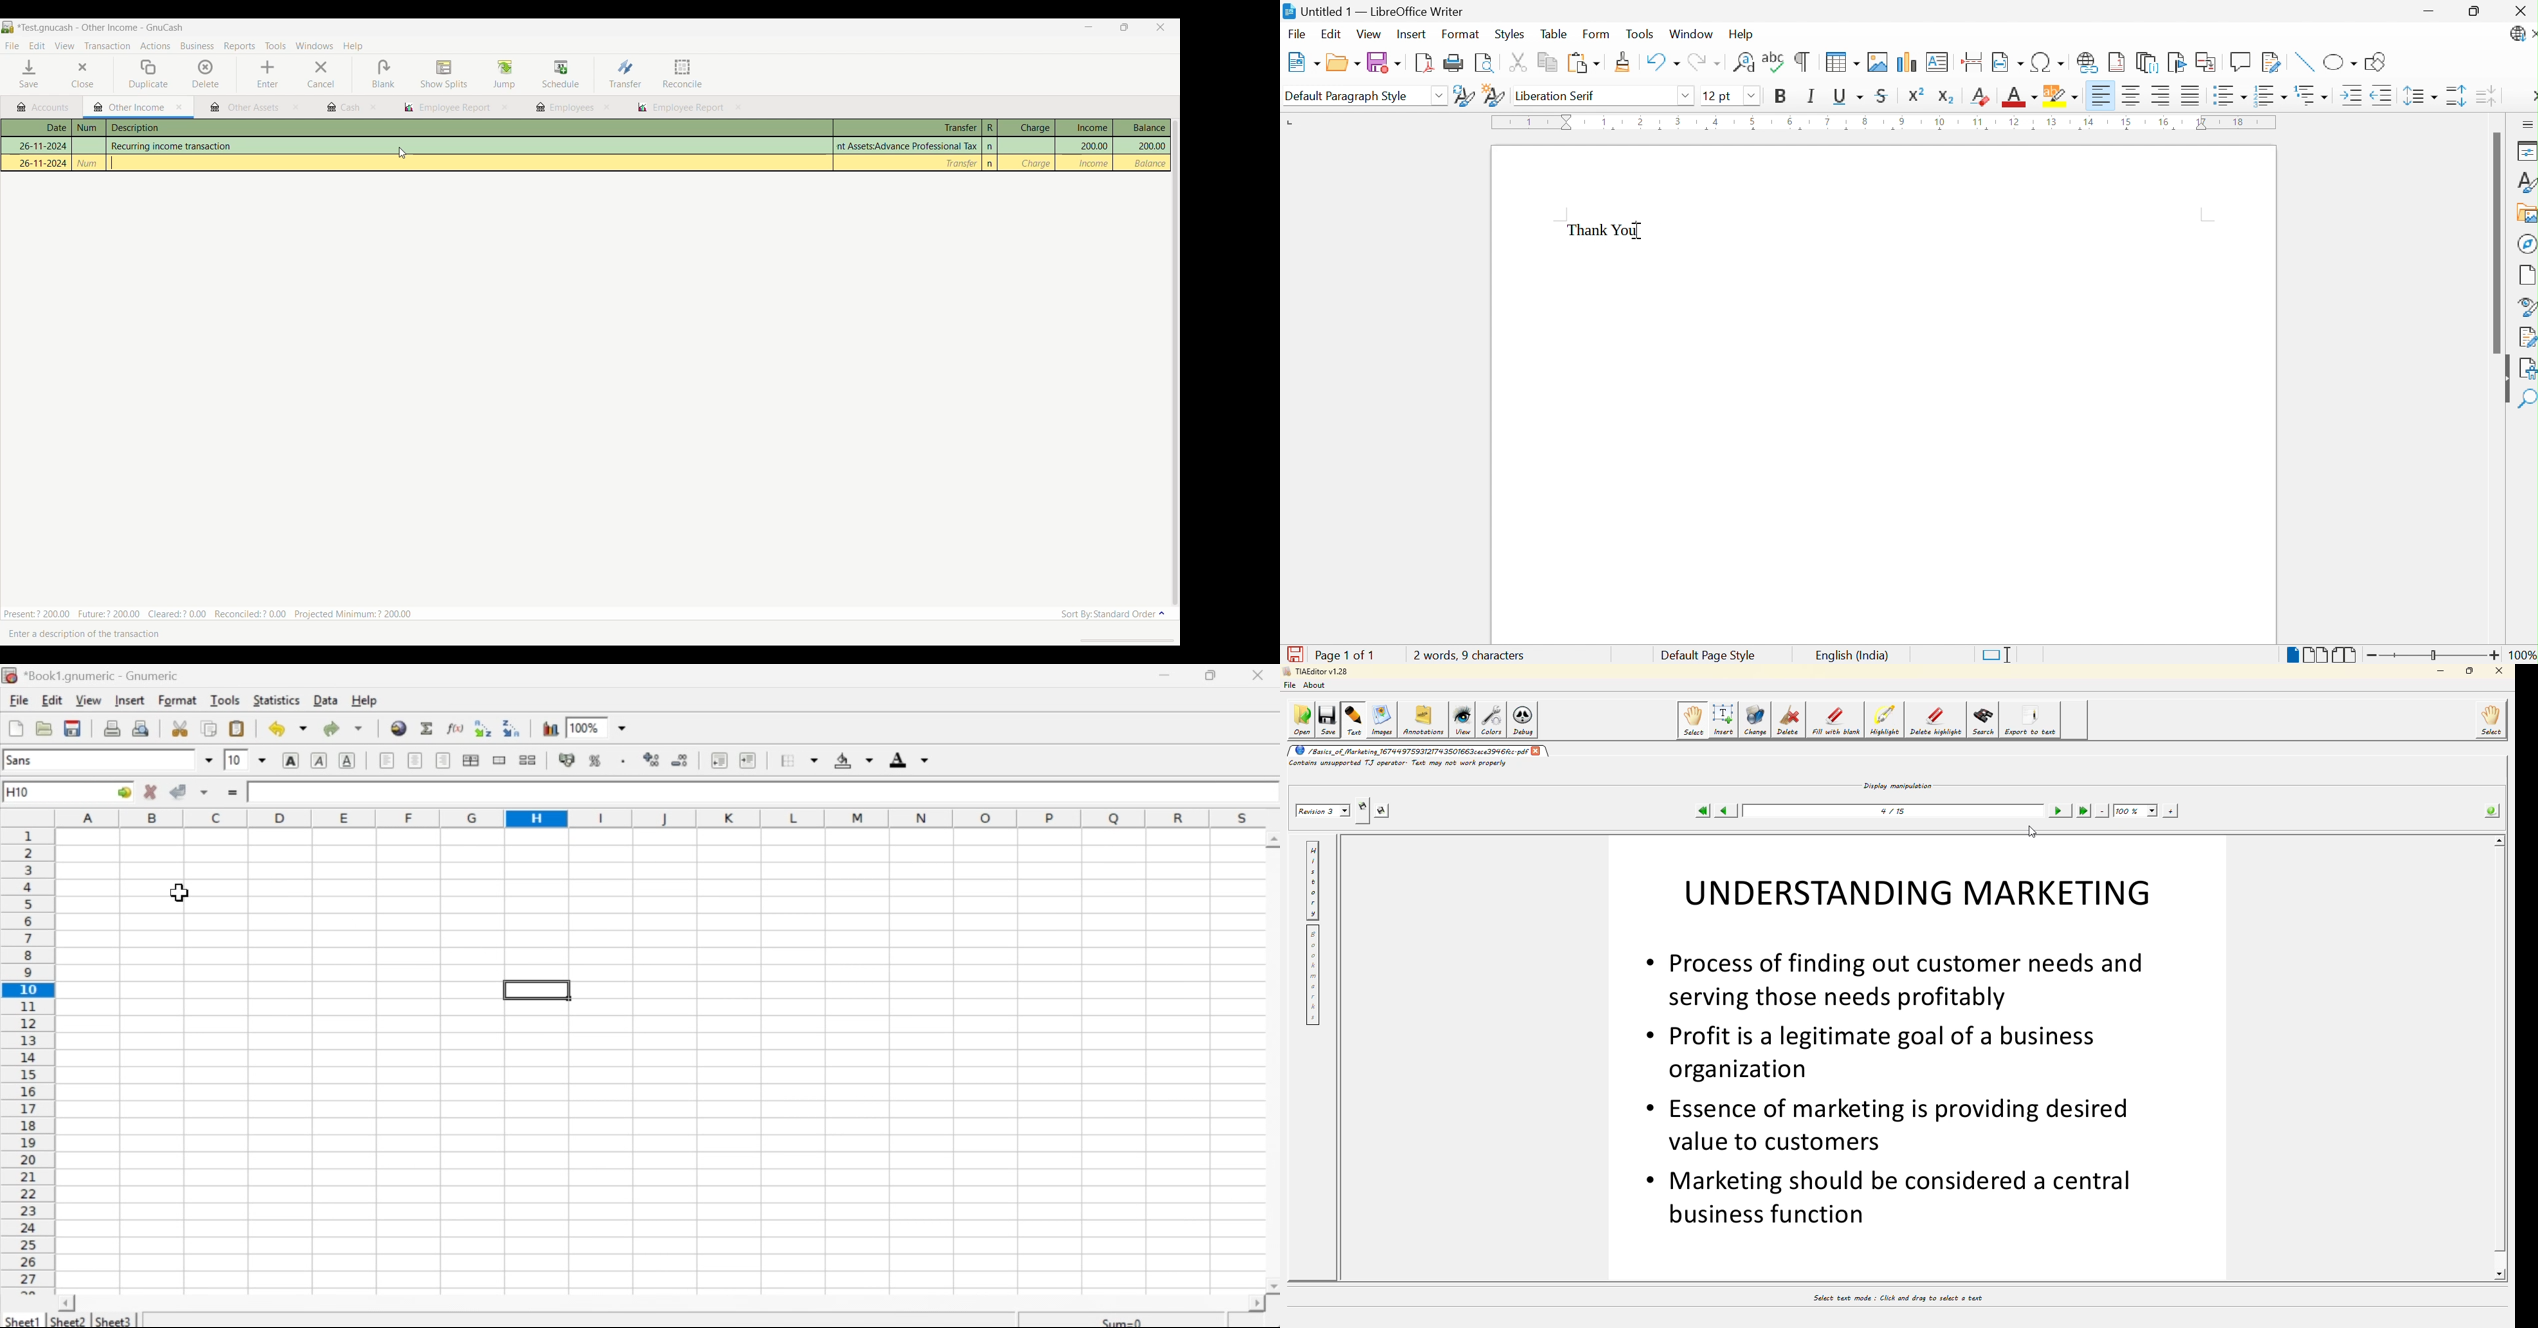  I want to click on Edit menu, so click(37, 46).